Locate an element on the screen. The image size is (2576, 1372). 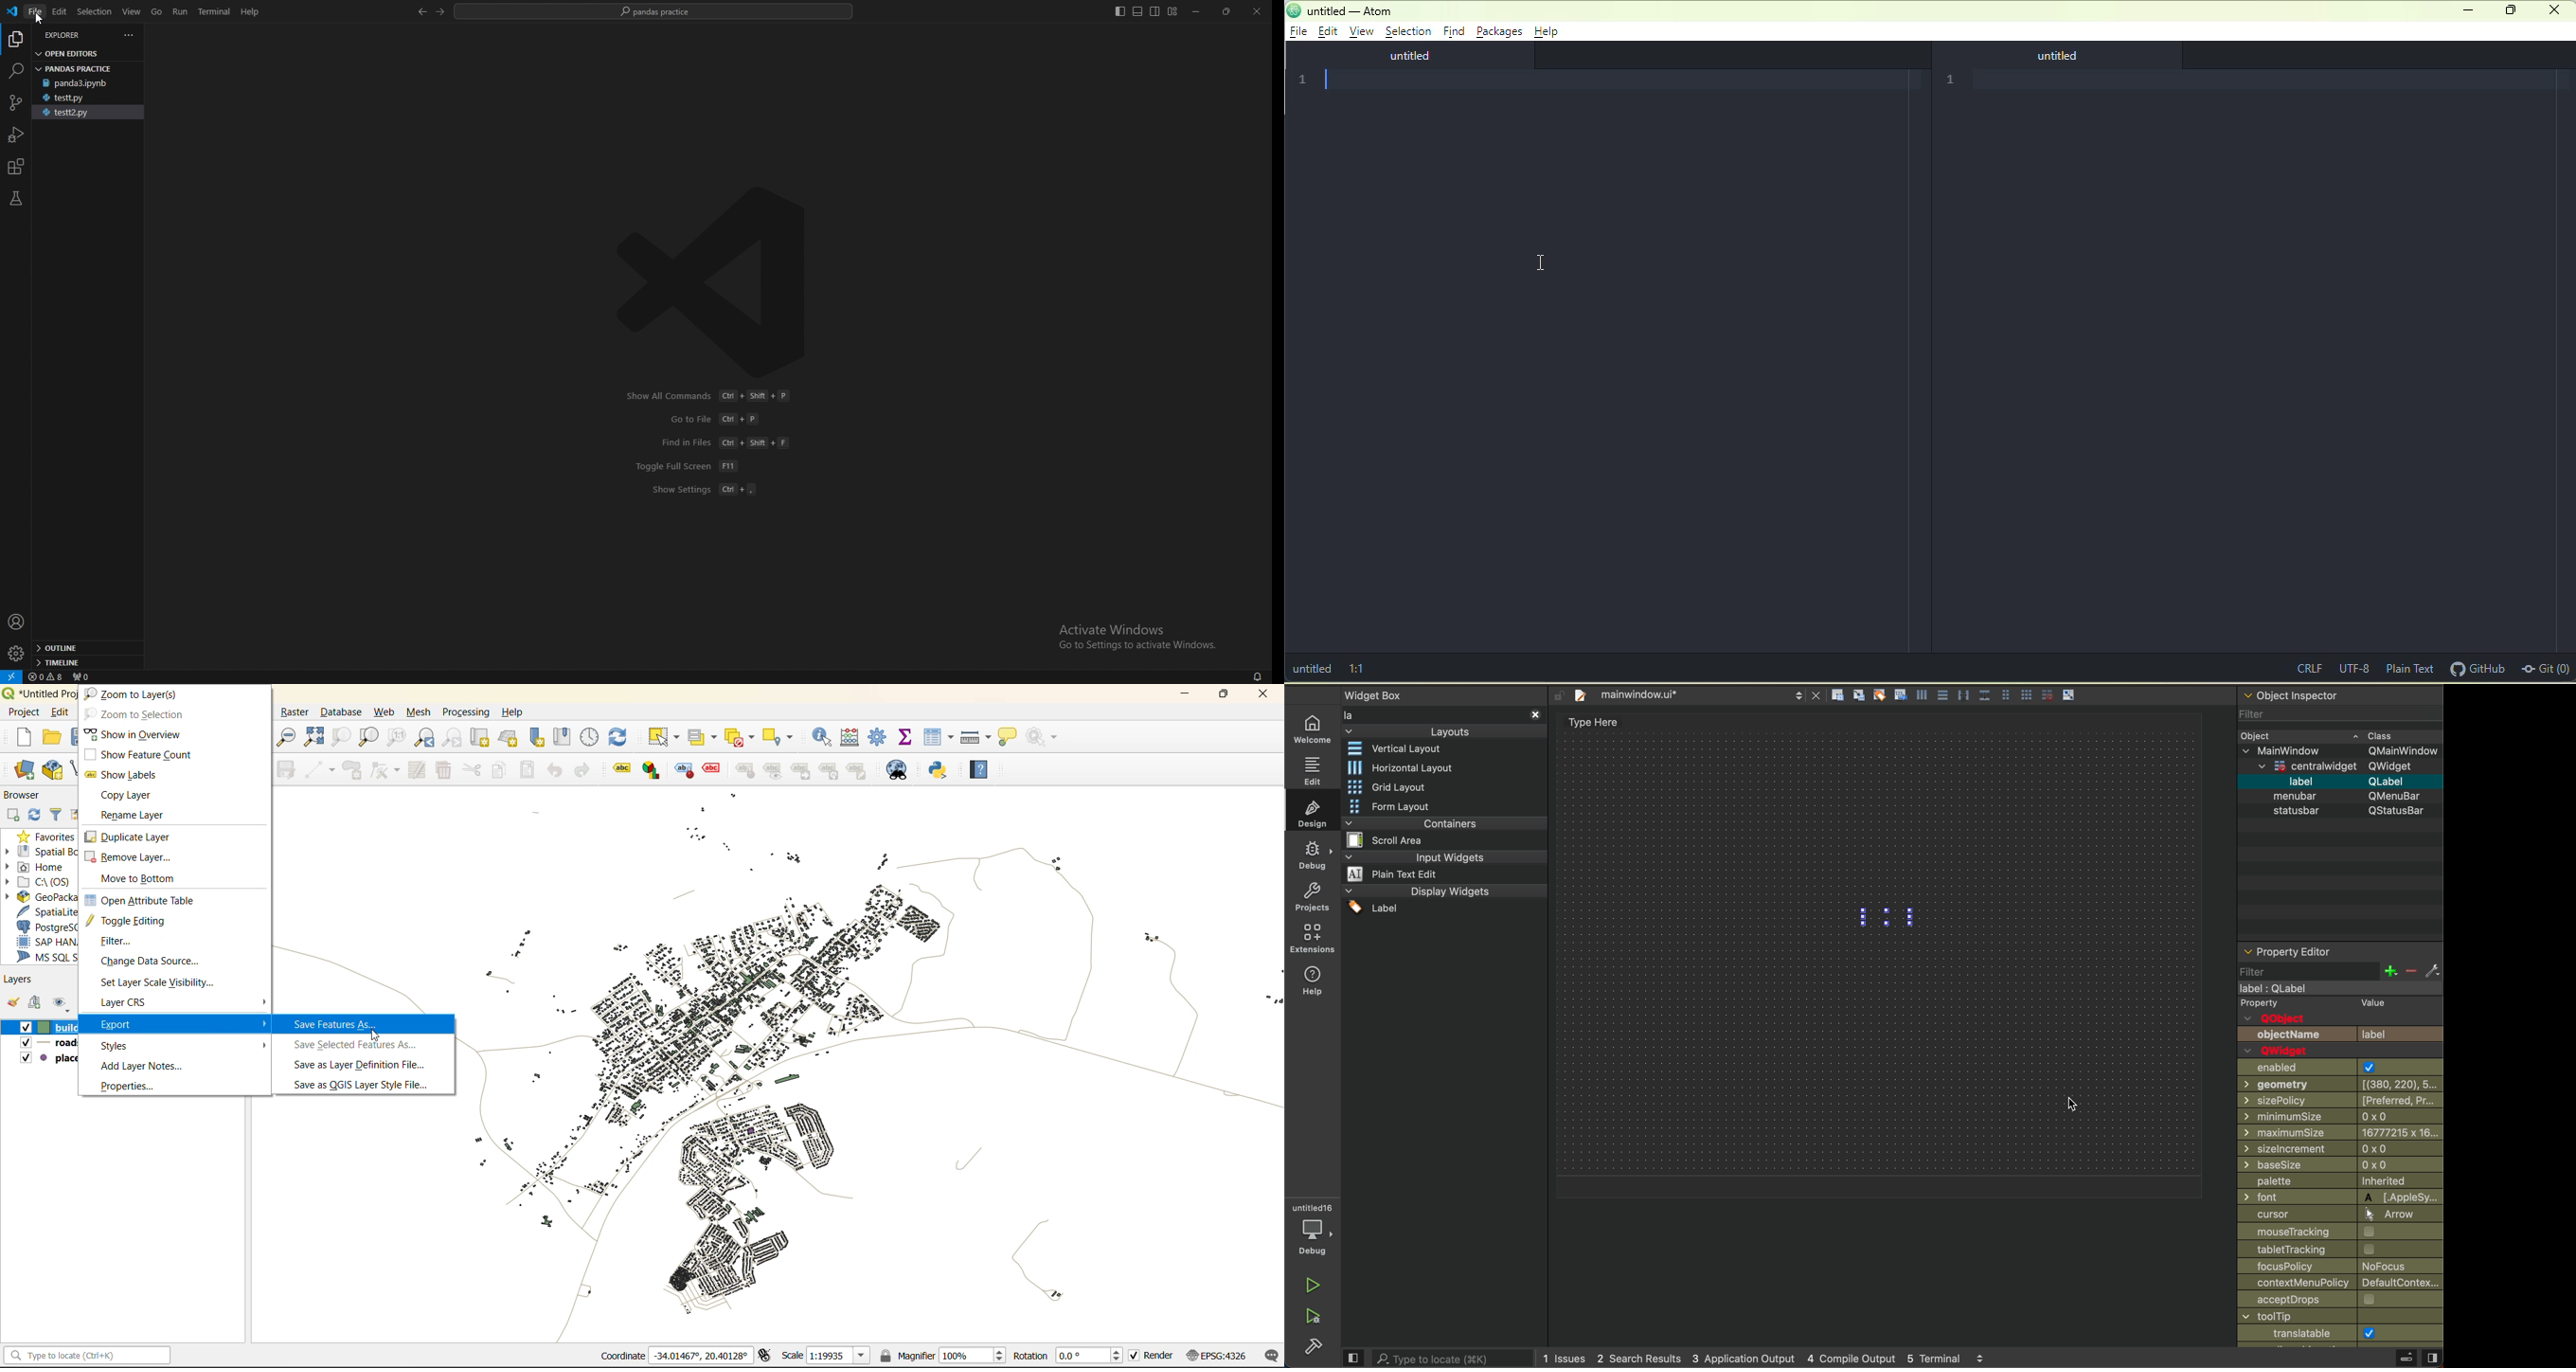
zoom out is located at coordinates (288, 738).